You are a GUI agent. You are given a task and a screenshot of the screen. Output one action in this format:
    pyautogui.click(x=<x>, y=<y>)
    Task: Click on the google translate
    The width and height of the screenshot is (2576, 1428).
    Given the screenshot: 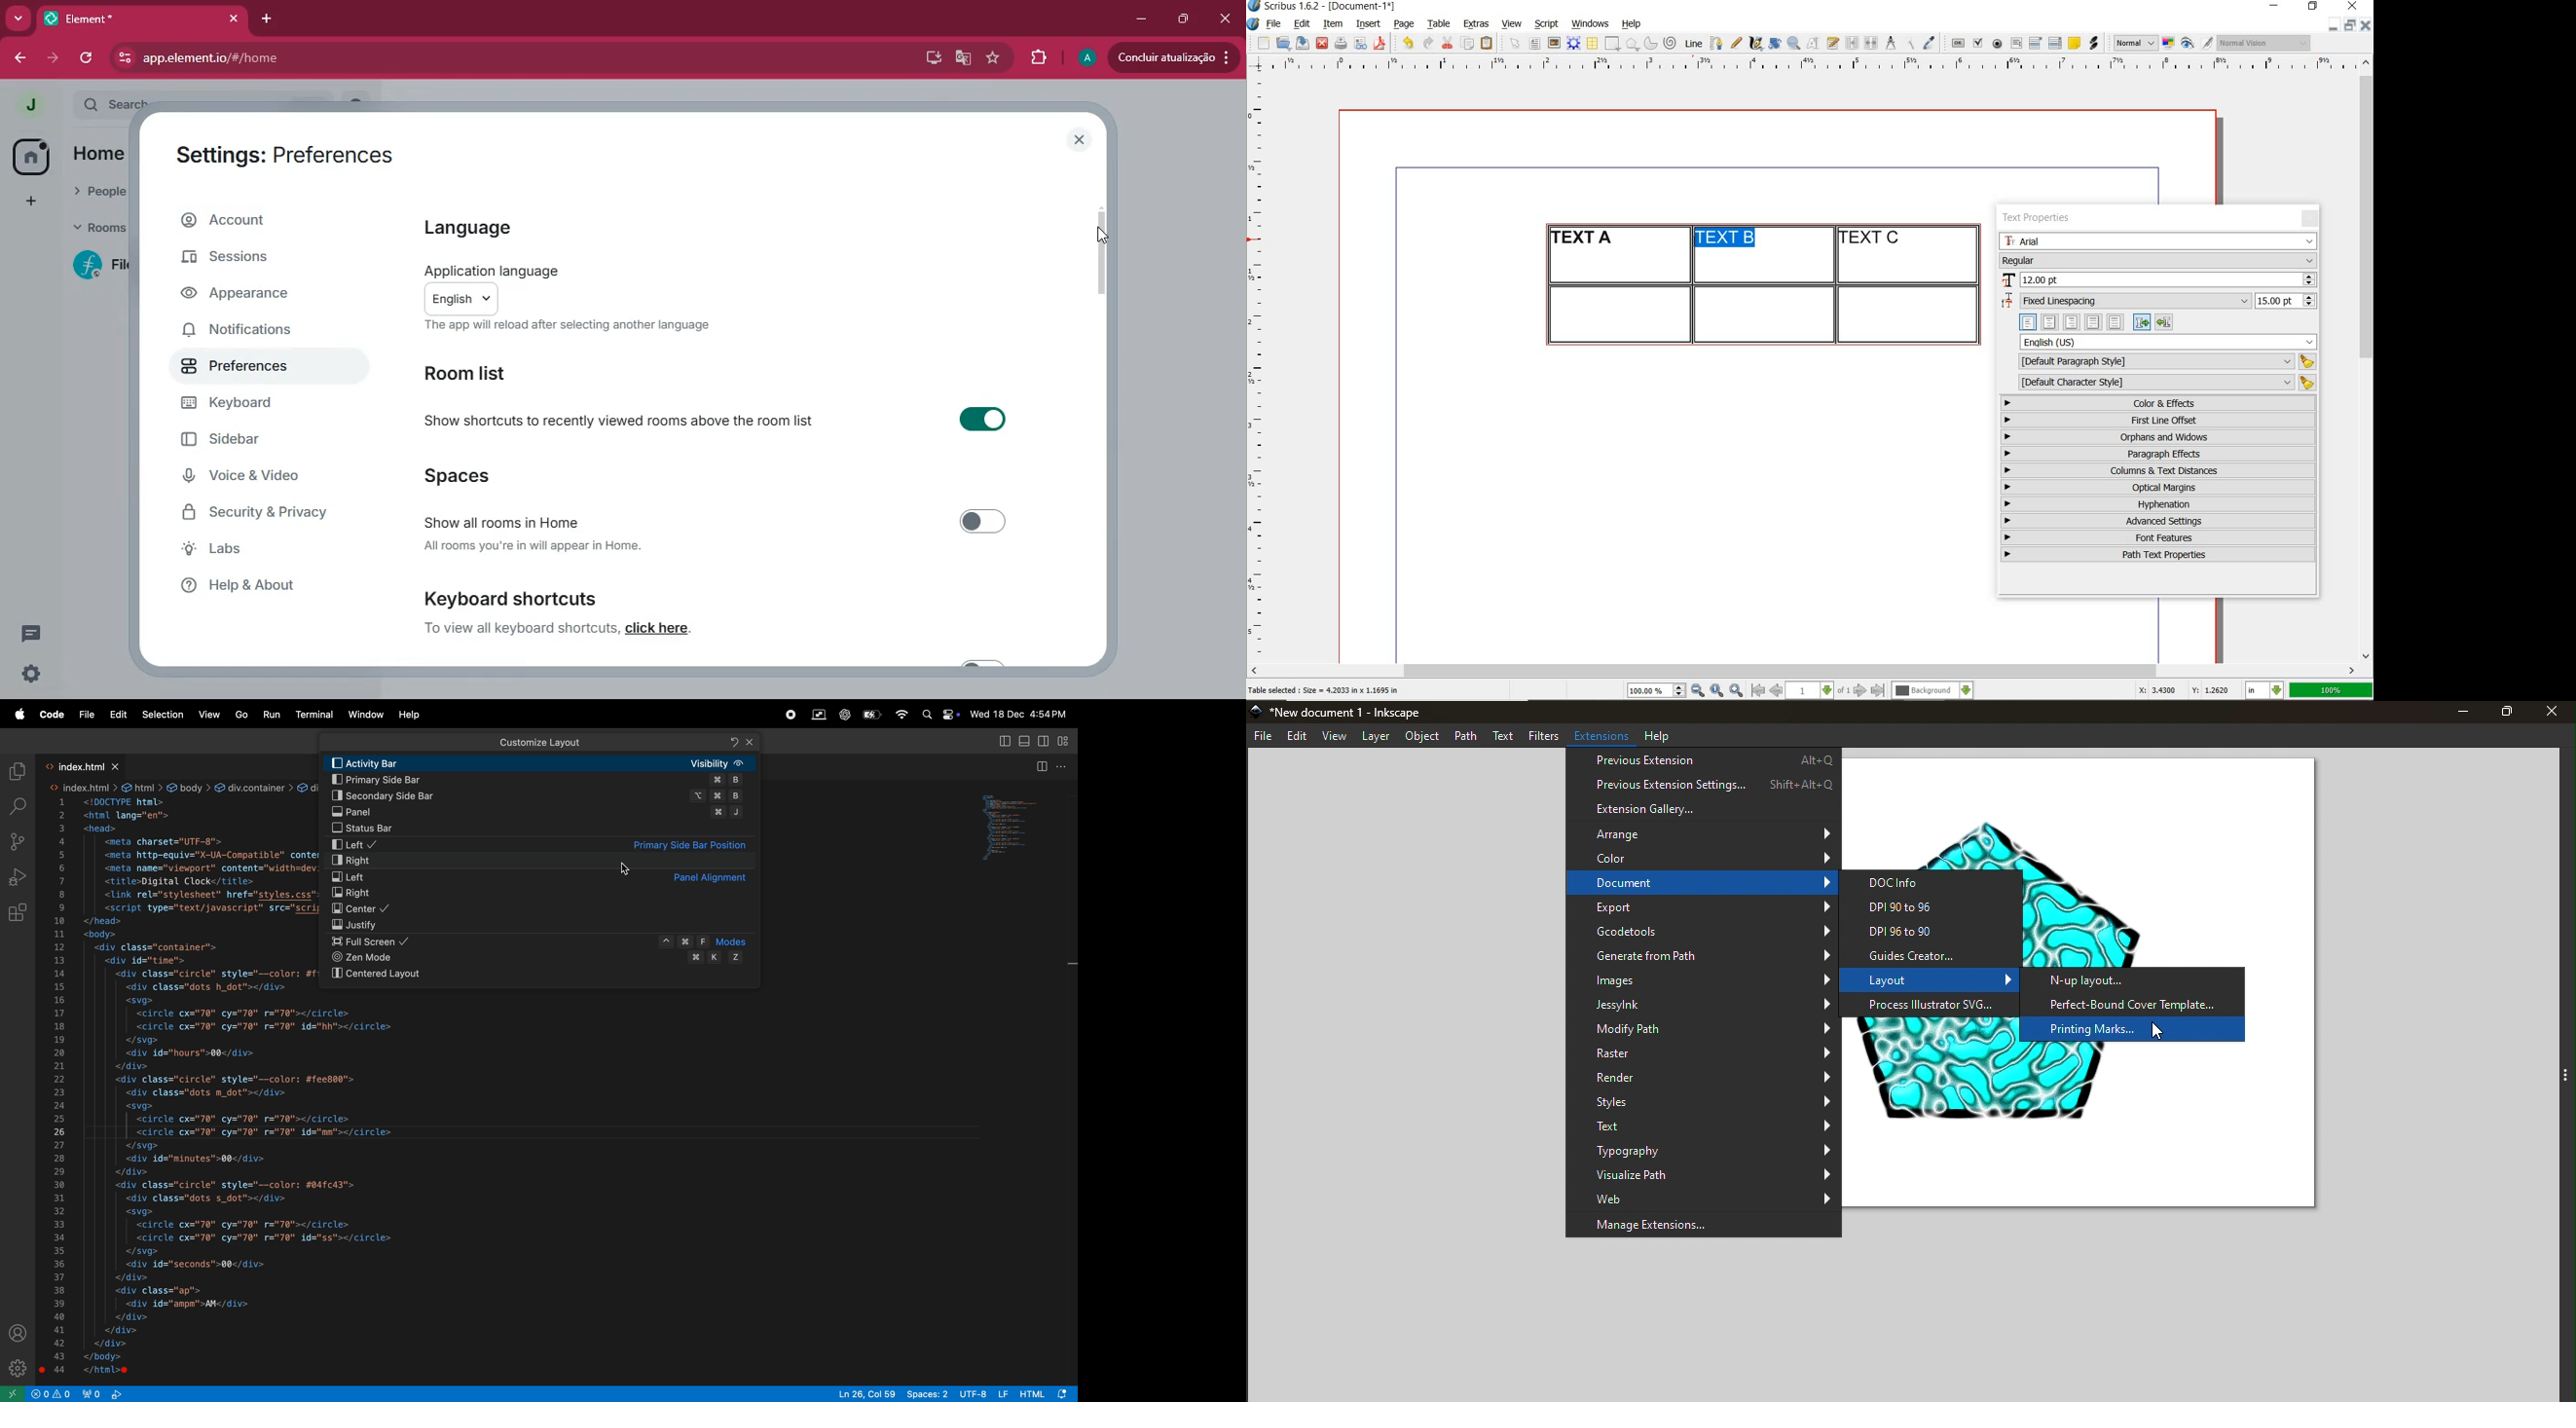 What is the action you would take?
    pyautogui.click(x=964, y=60)
    